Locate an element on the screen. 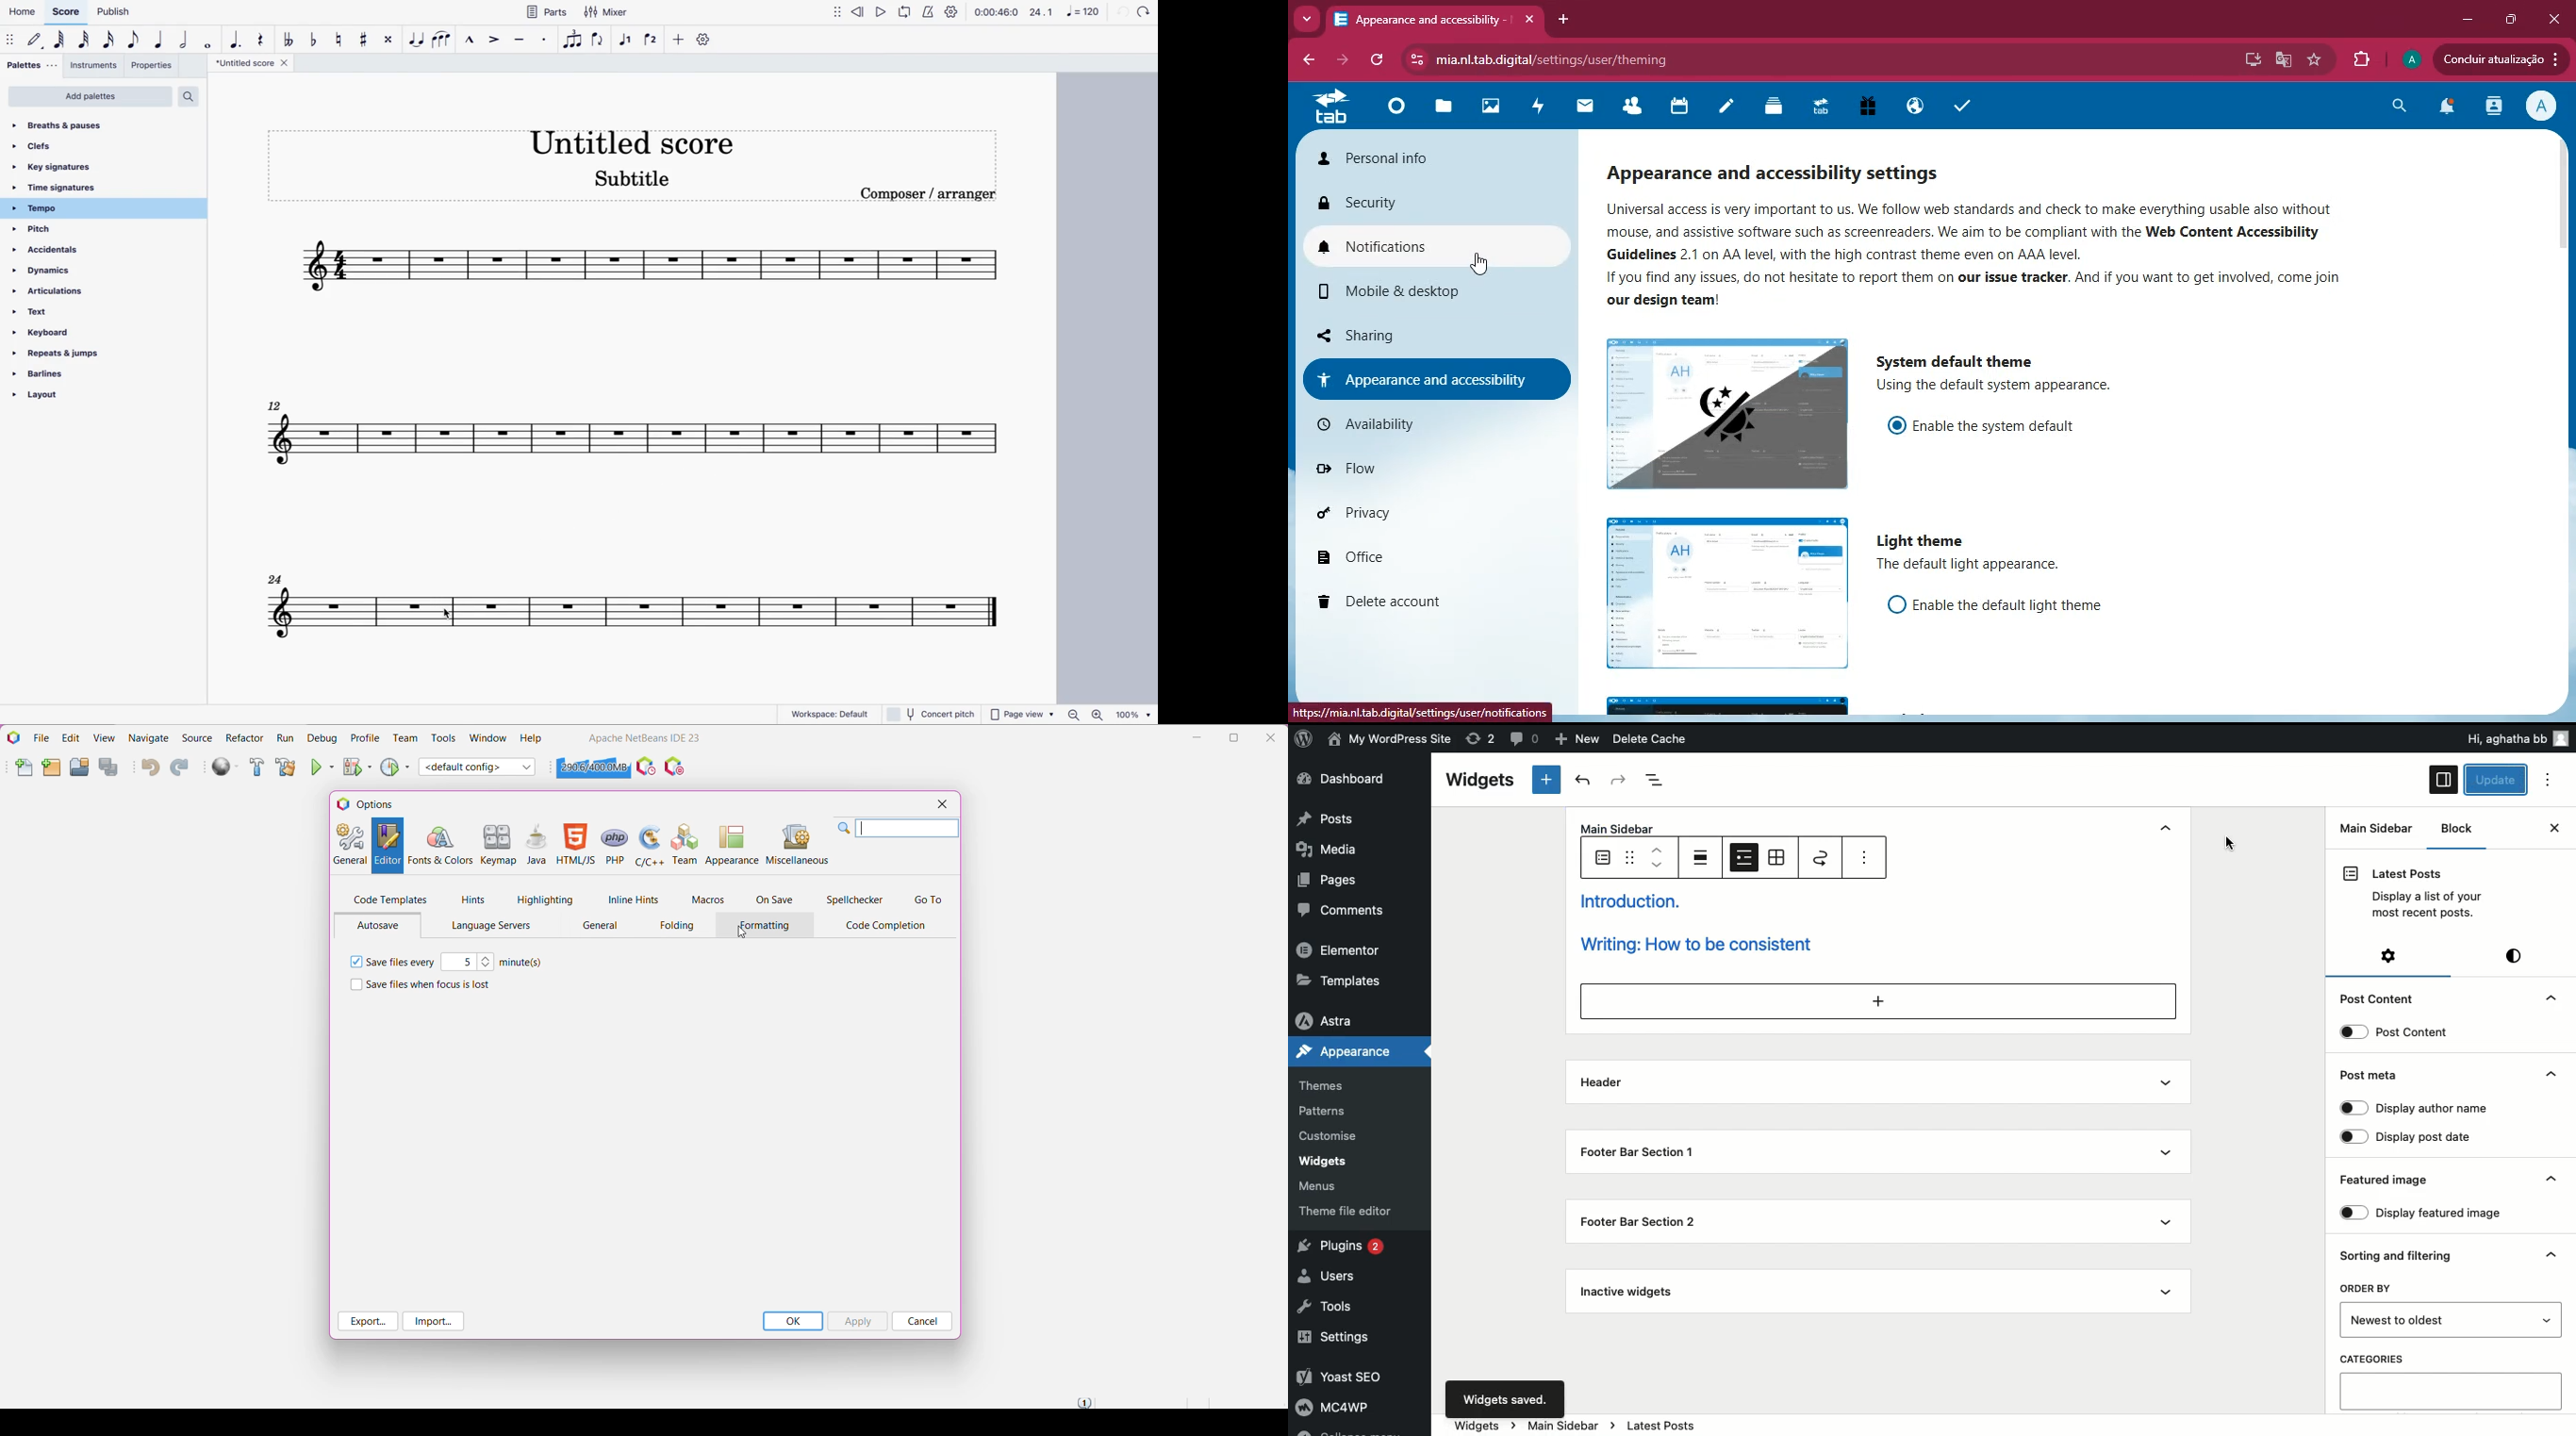  Pages is located at coordinates (1328, 880).